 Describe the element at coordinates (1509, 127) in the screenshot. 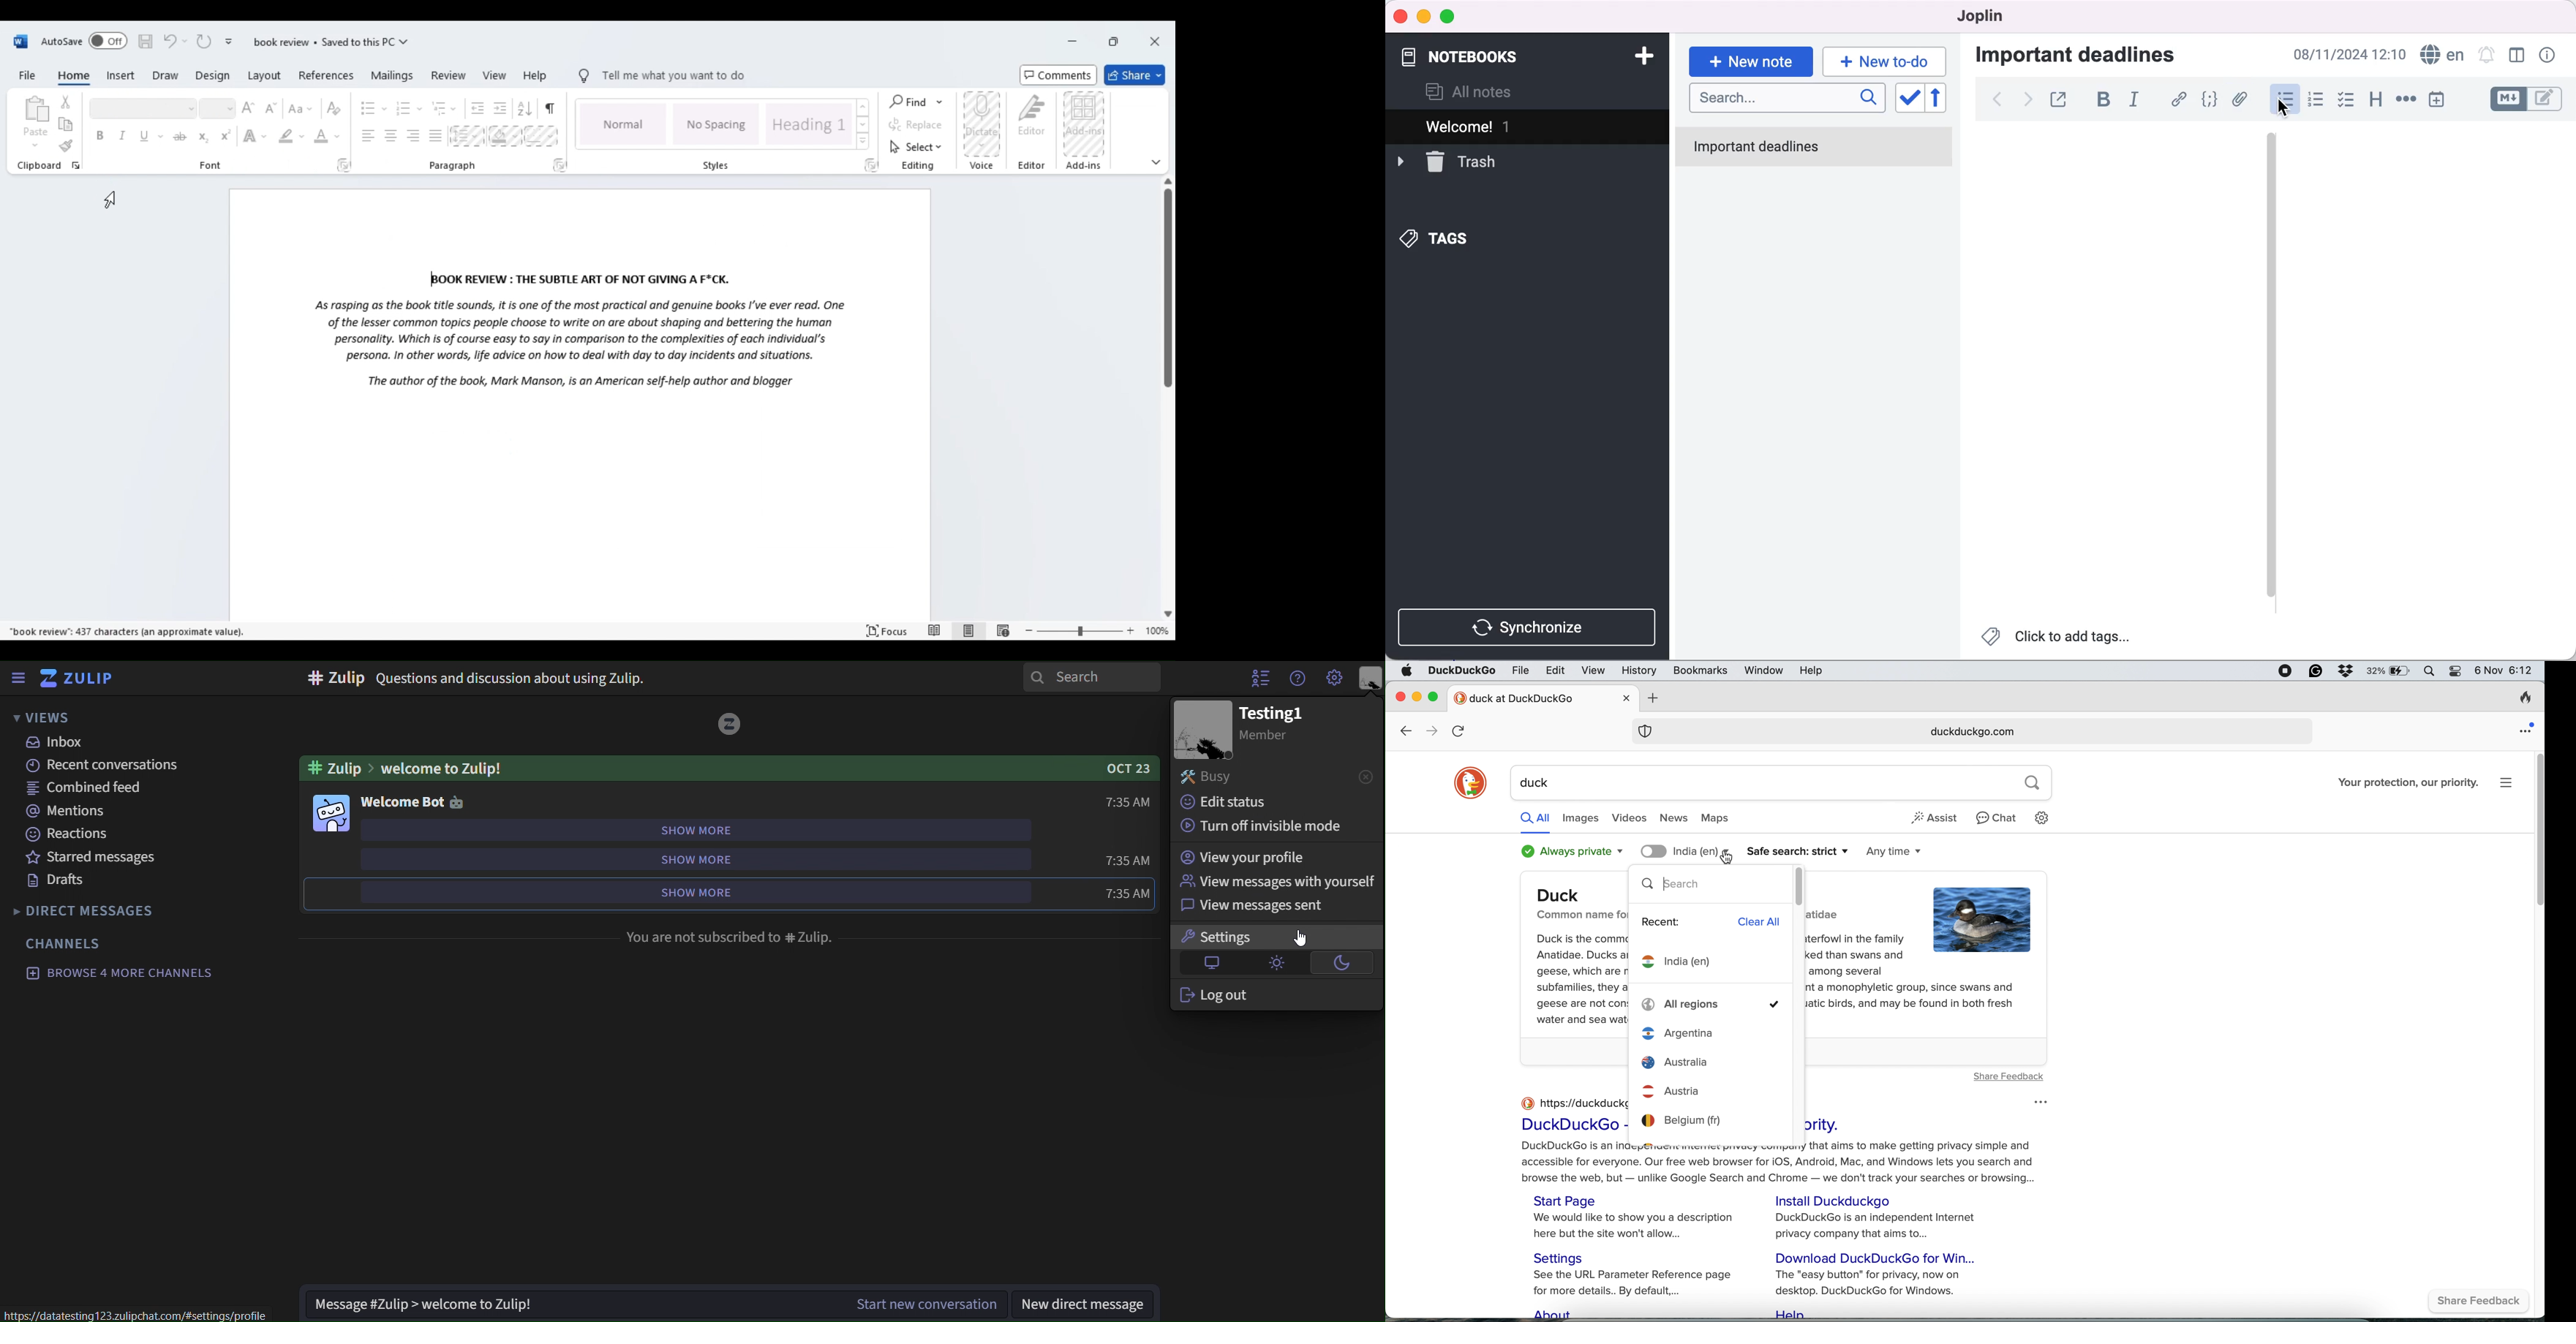

I see `welcome 1` at that location.